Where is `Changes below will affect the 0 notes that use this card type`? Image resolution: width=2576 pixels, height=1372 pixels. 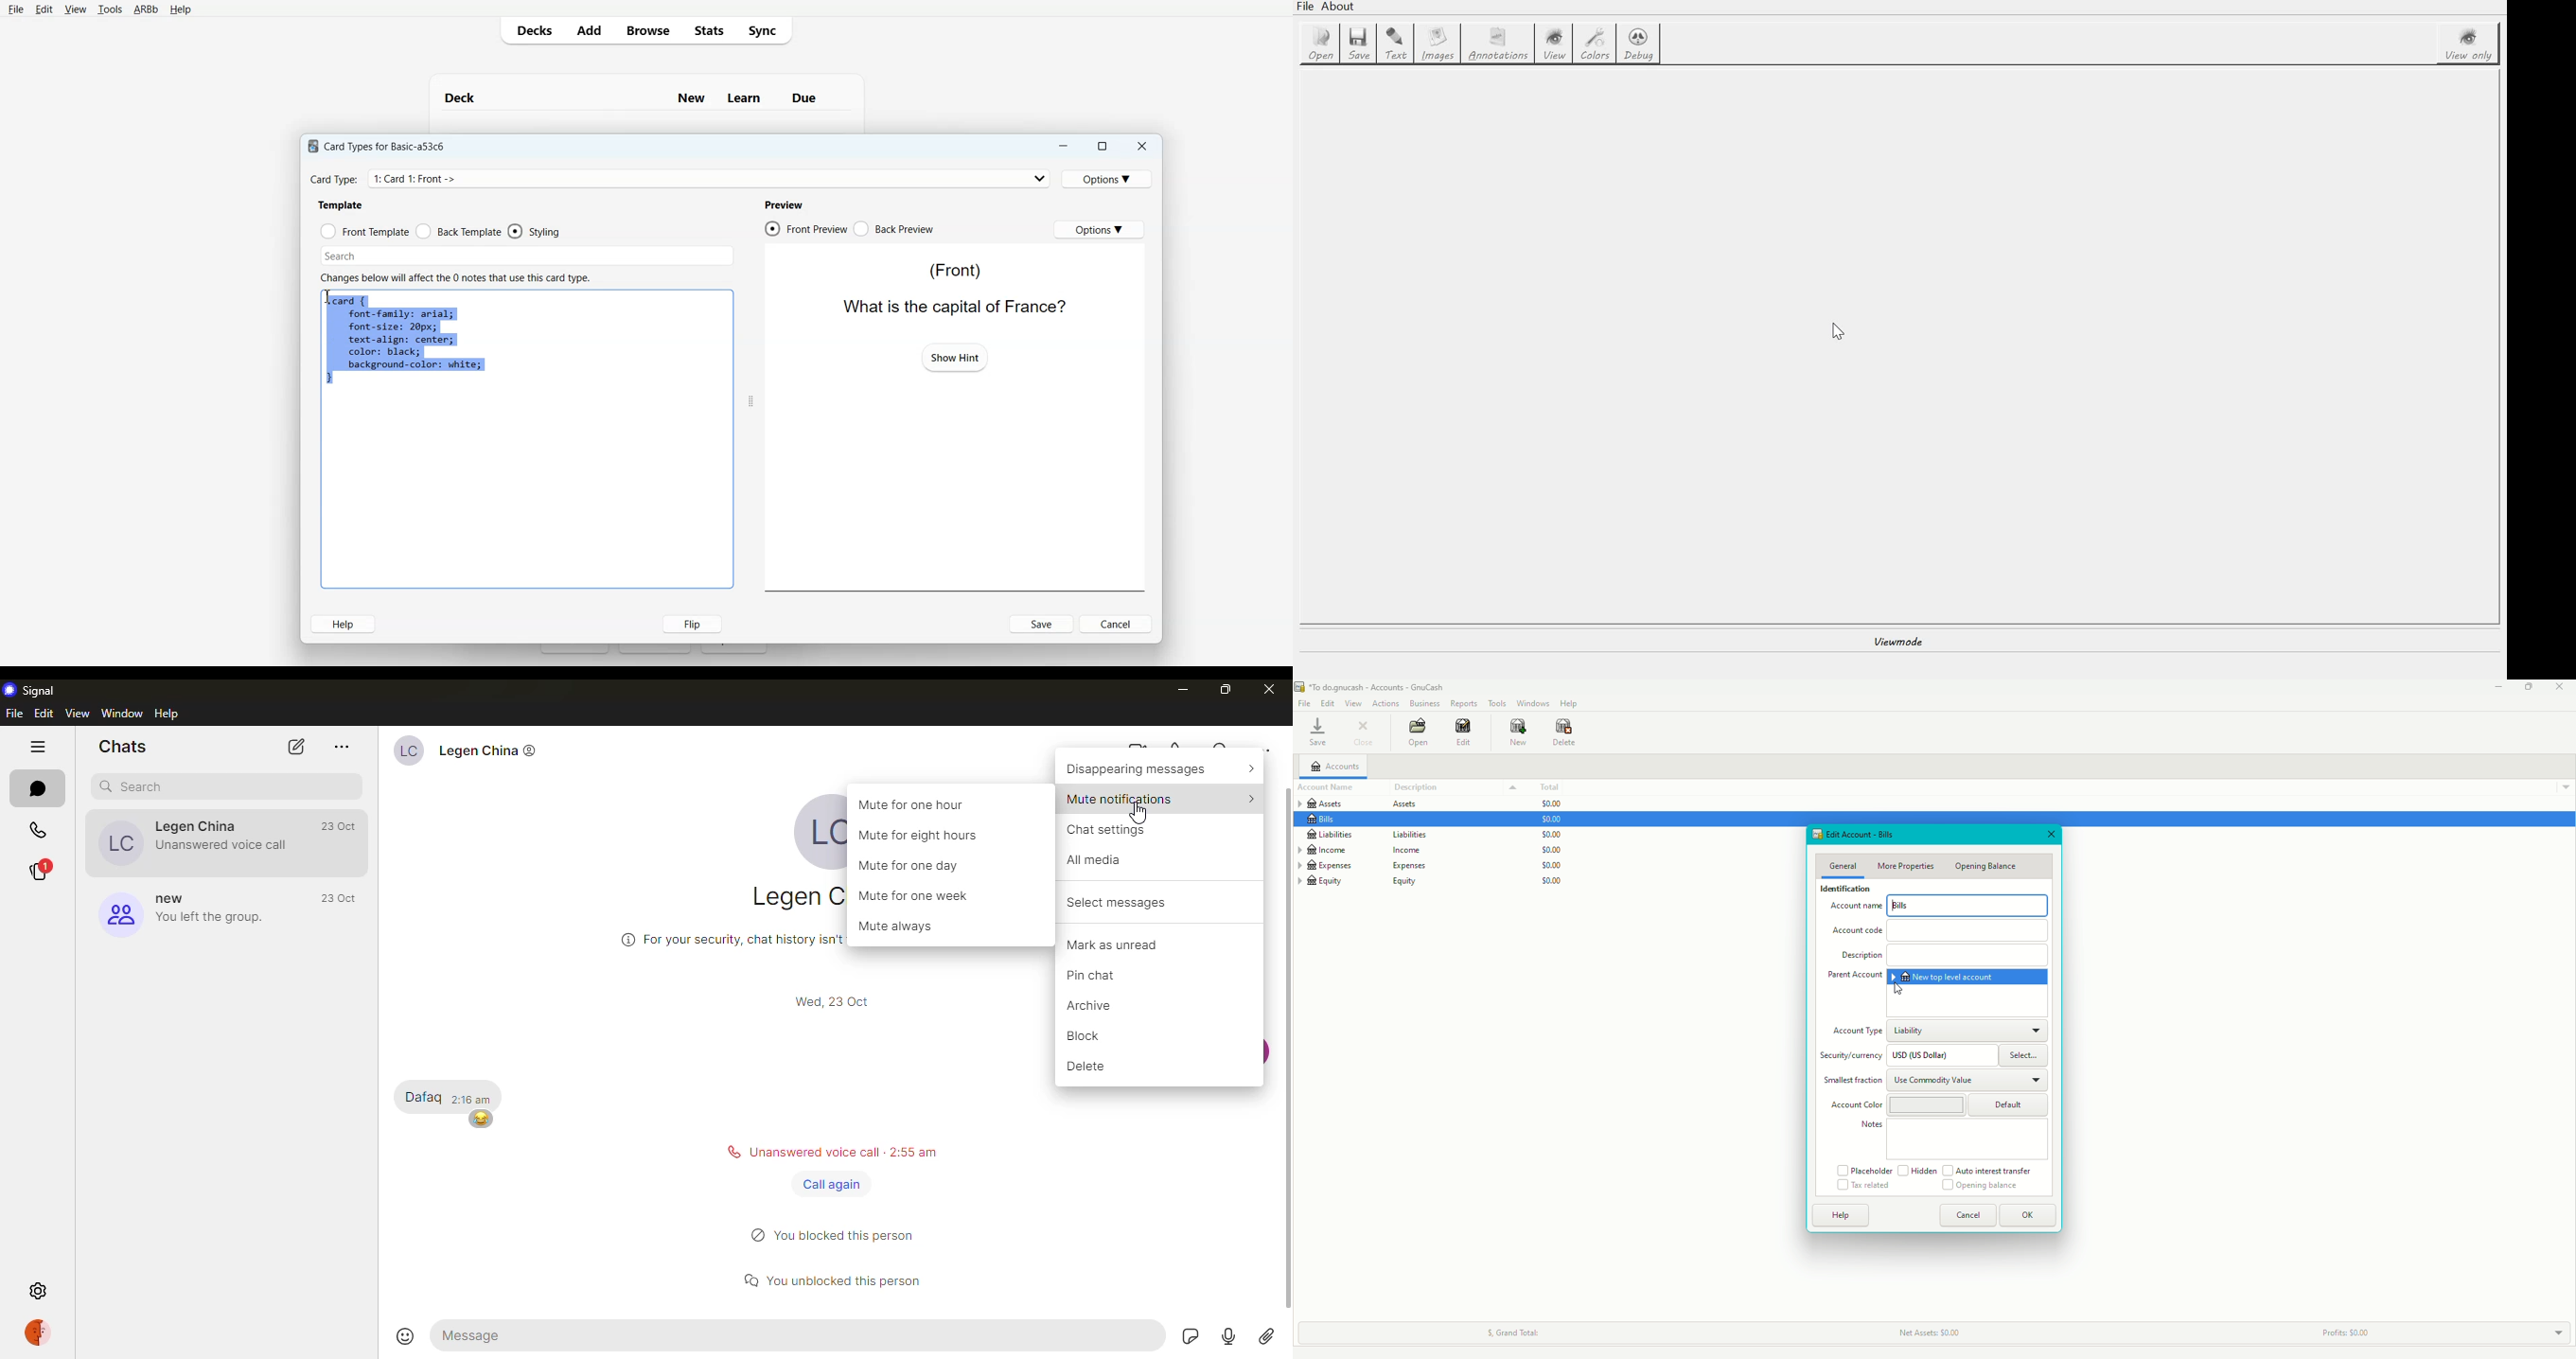
Changes below will affect the 0 notes that use this card type is located at coordinates (461, 278).